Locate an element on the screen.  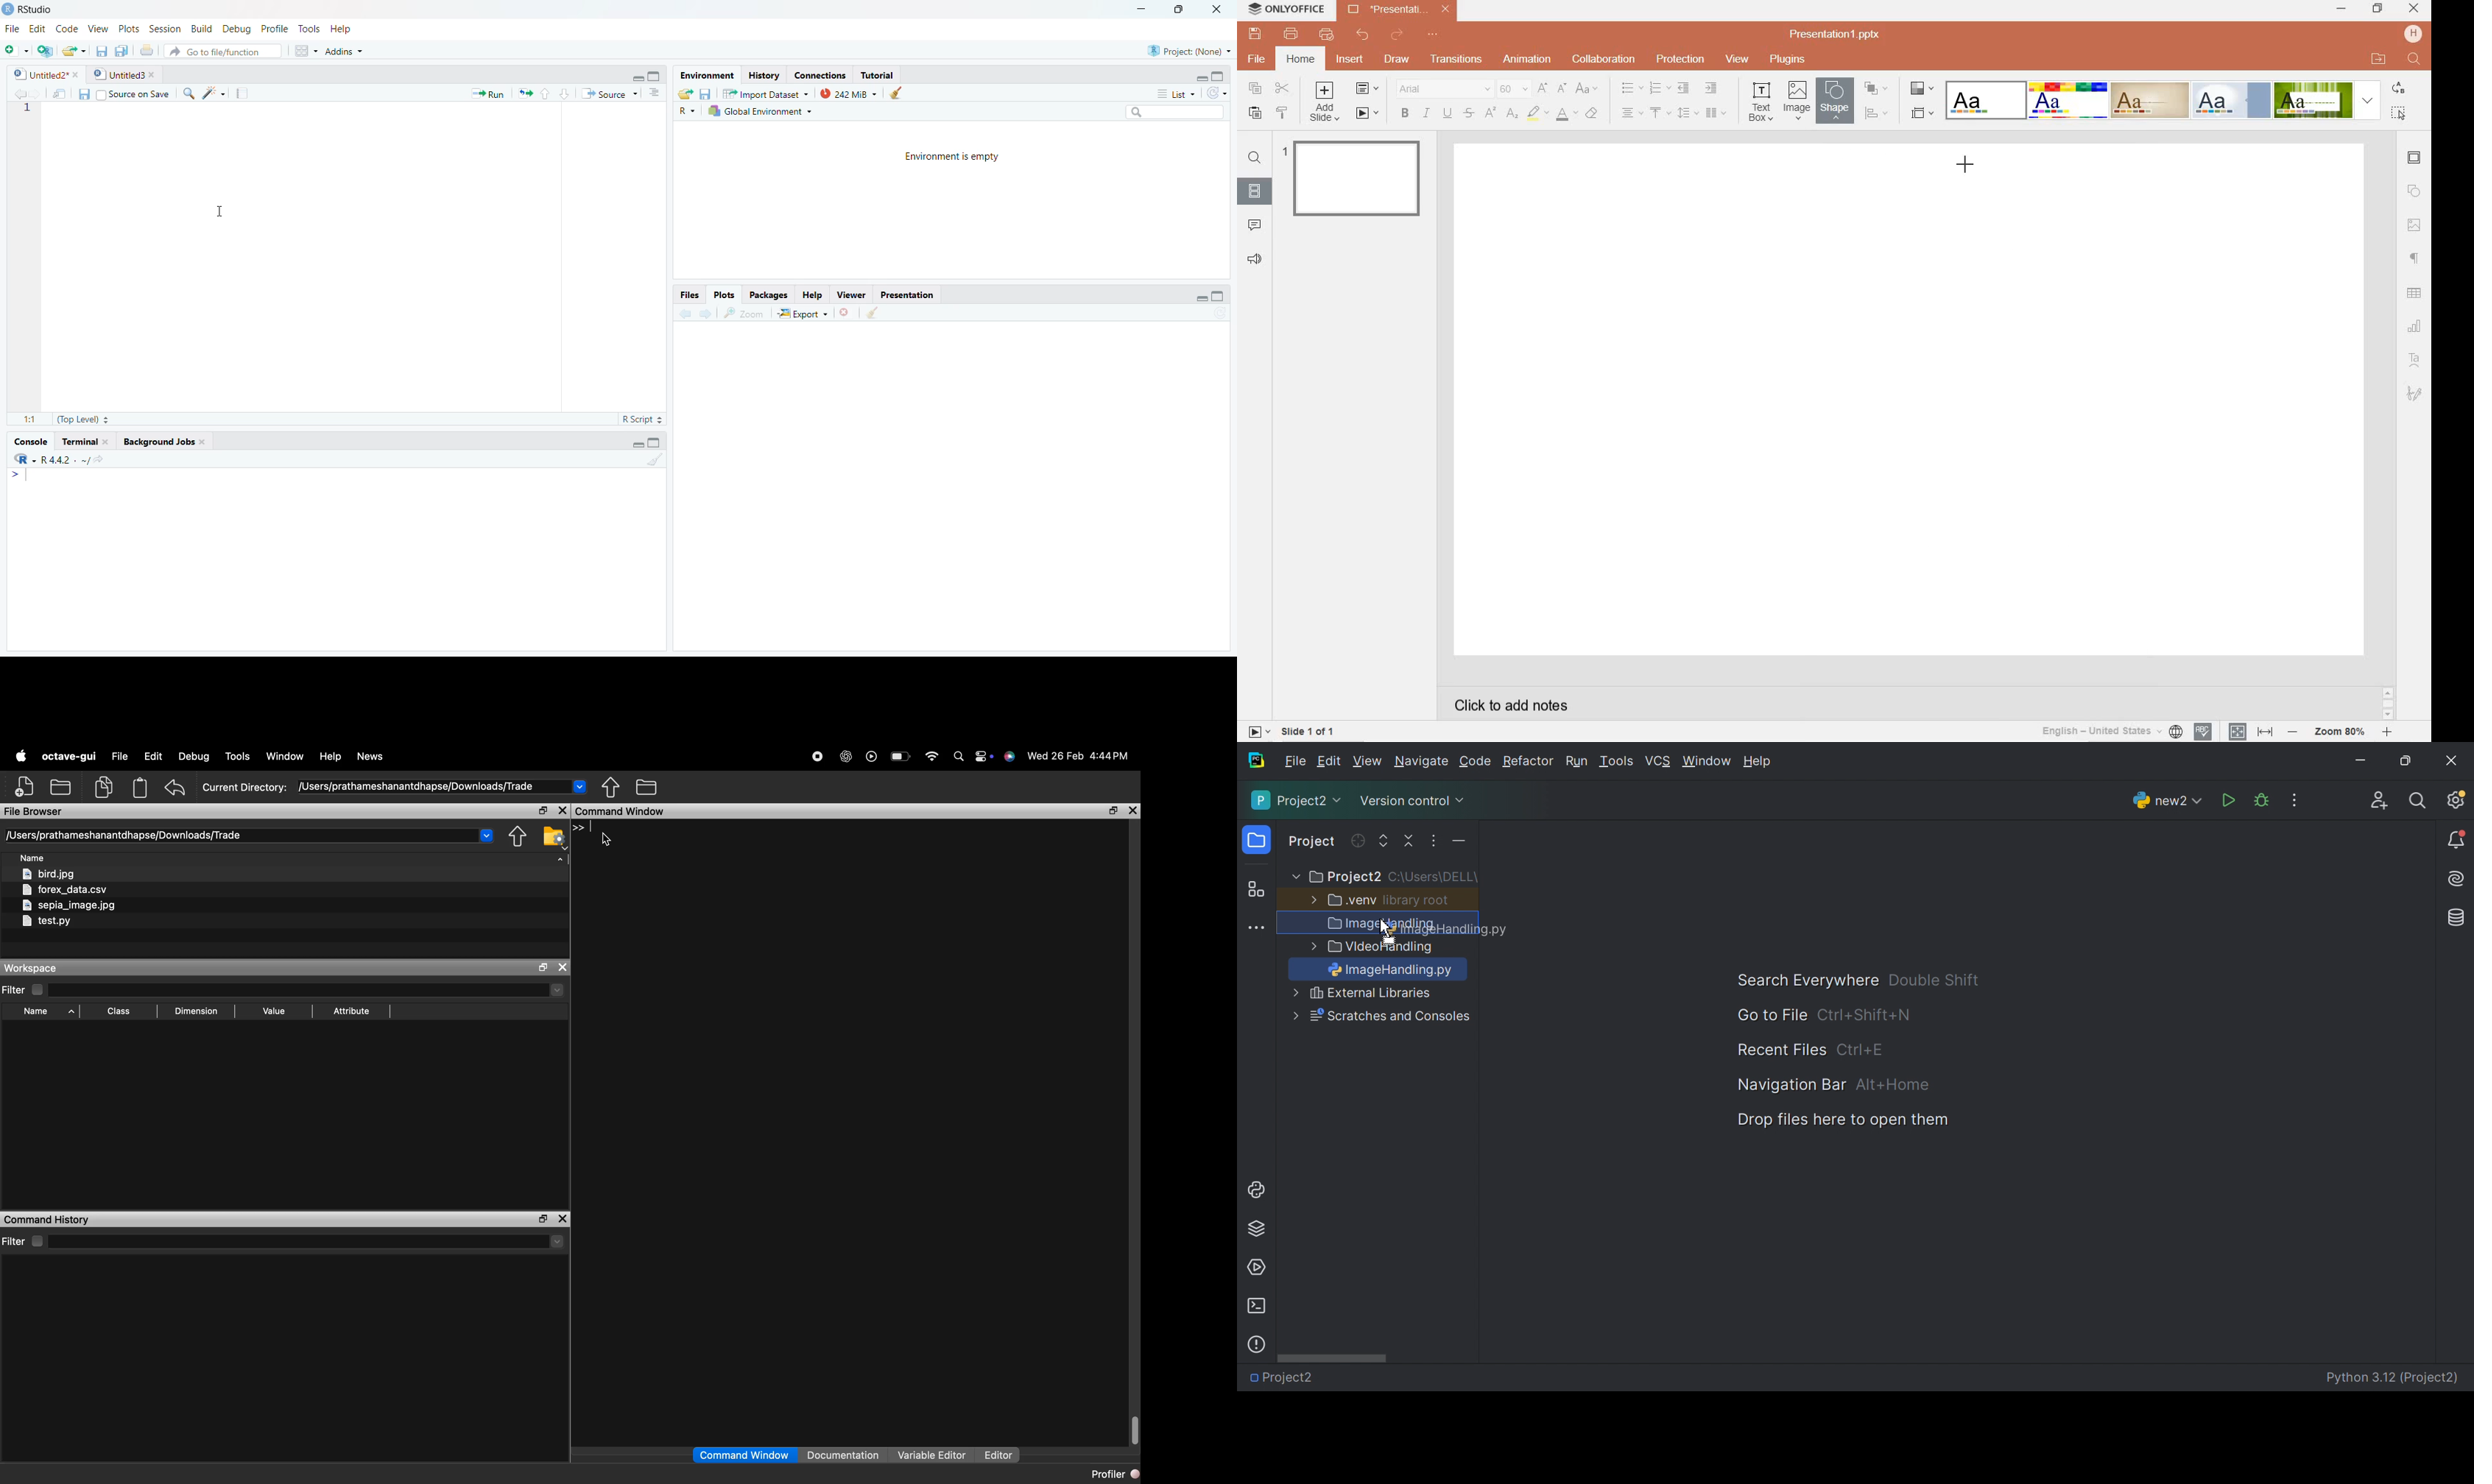
undo is located at coordinates (1363, 35).